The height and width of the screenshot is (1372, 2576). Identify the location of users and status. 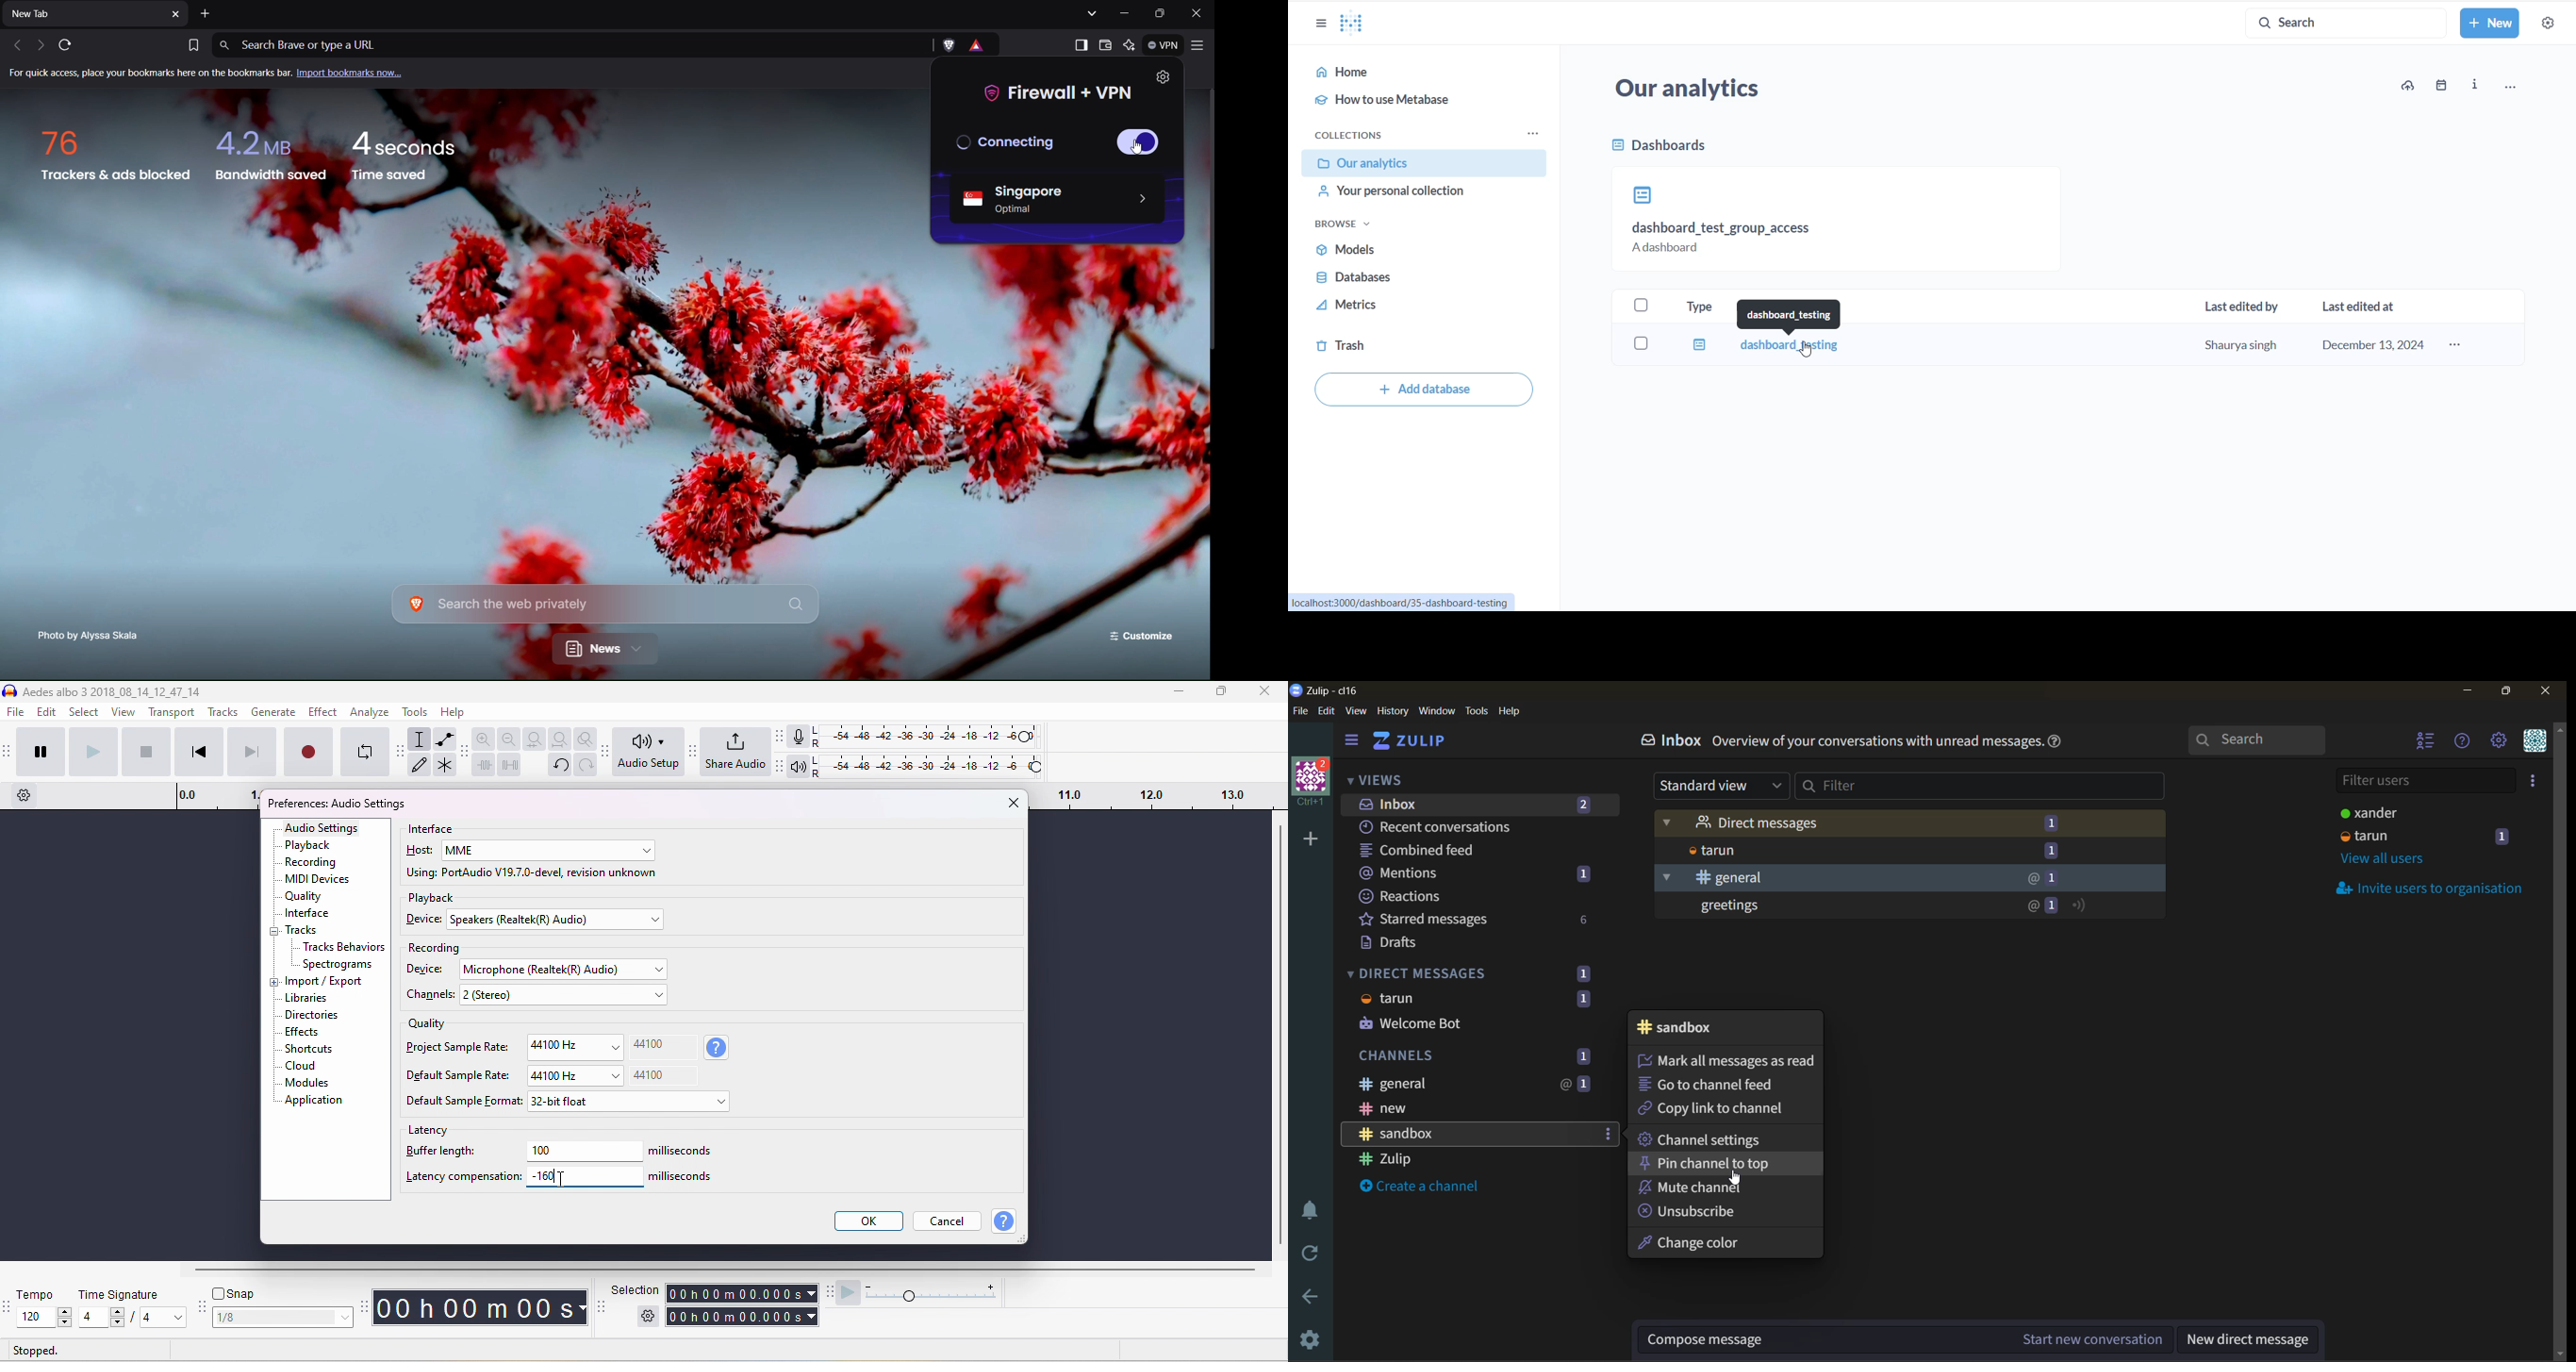
(2430, 838).